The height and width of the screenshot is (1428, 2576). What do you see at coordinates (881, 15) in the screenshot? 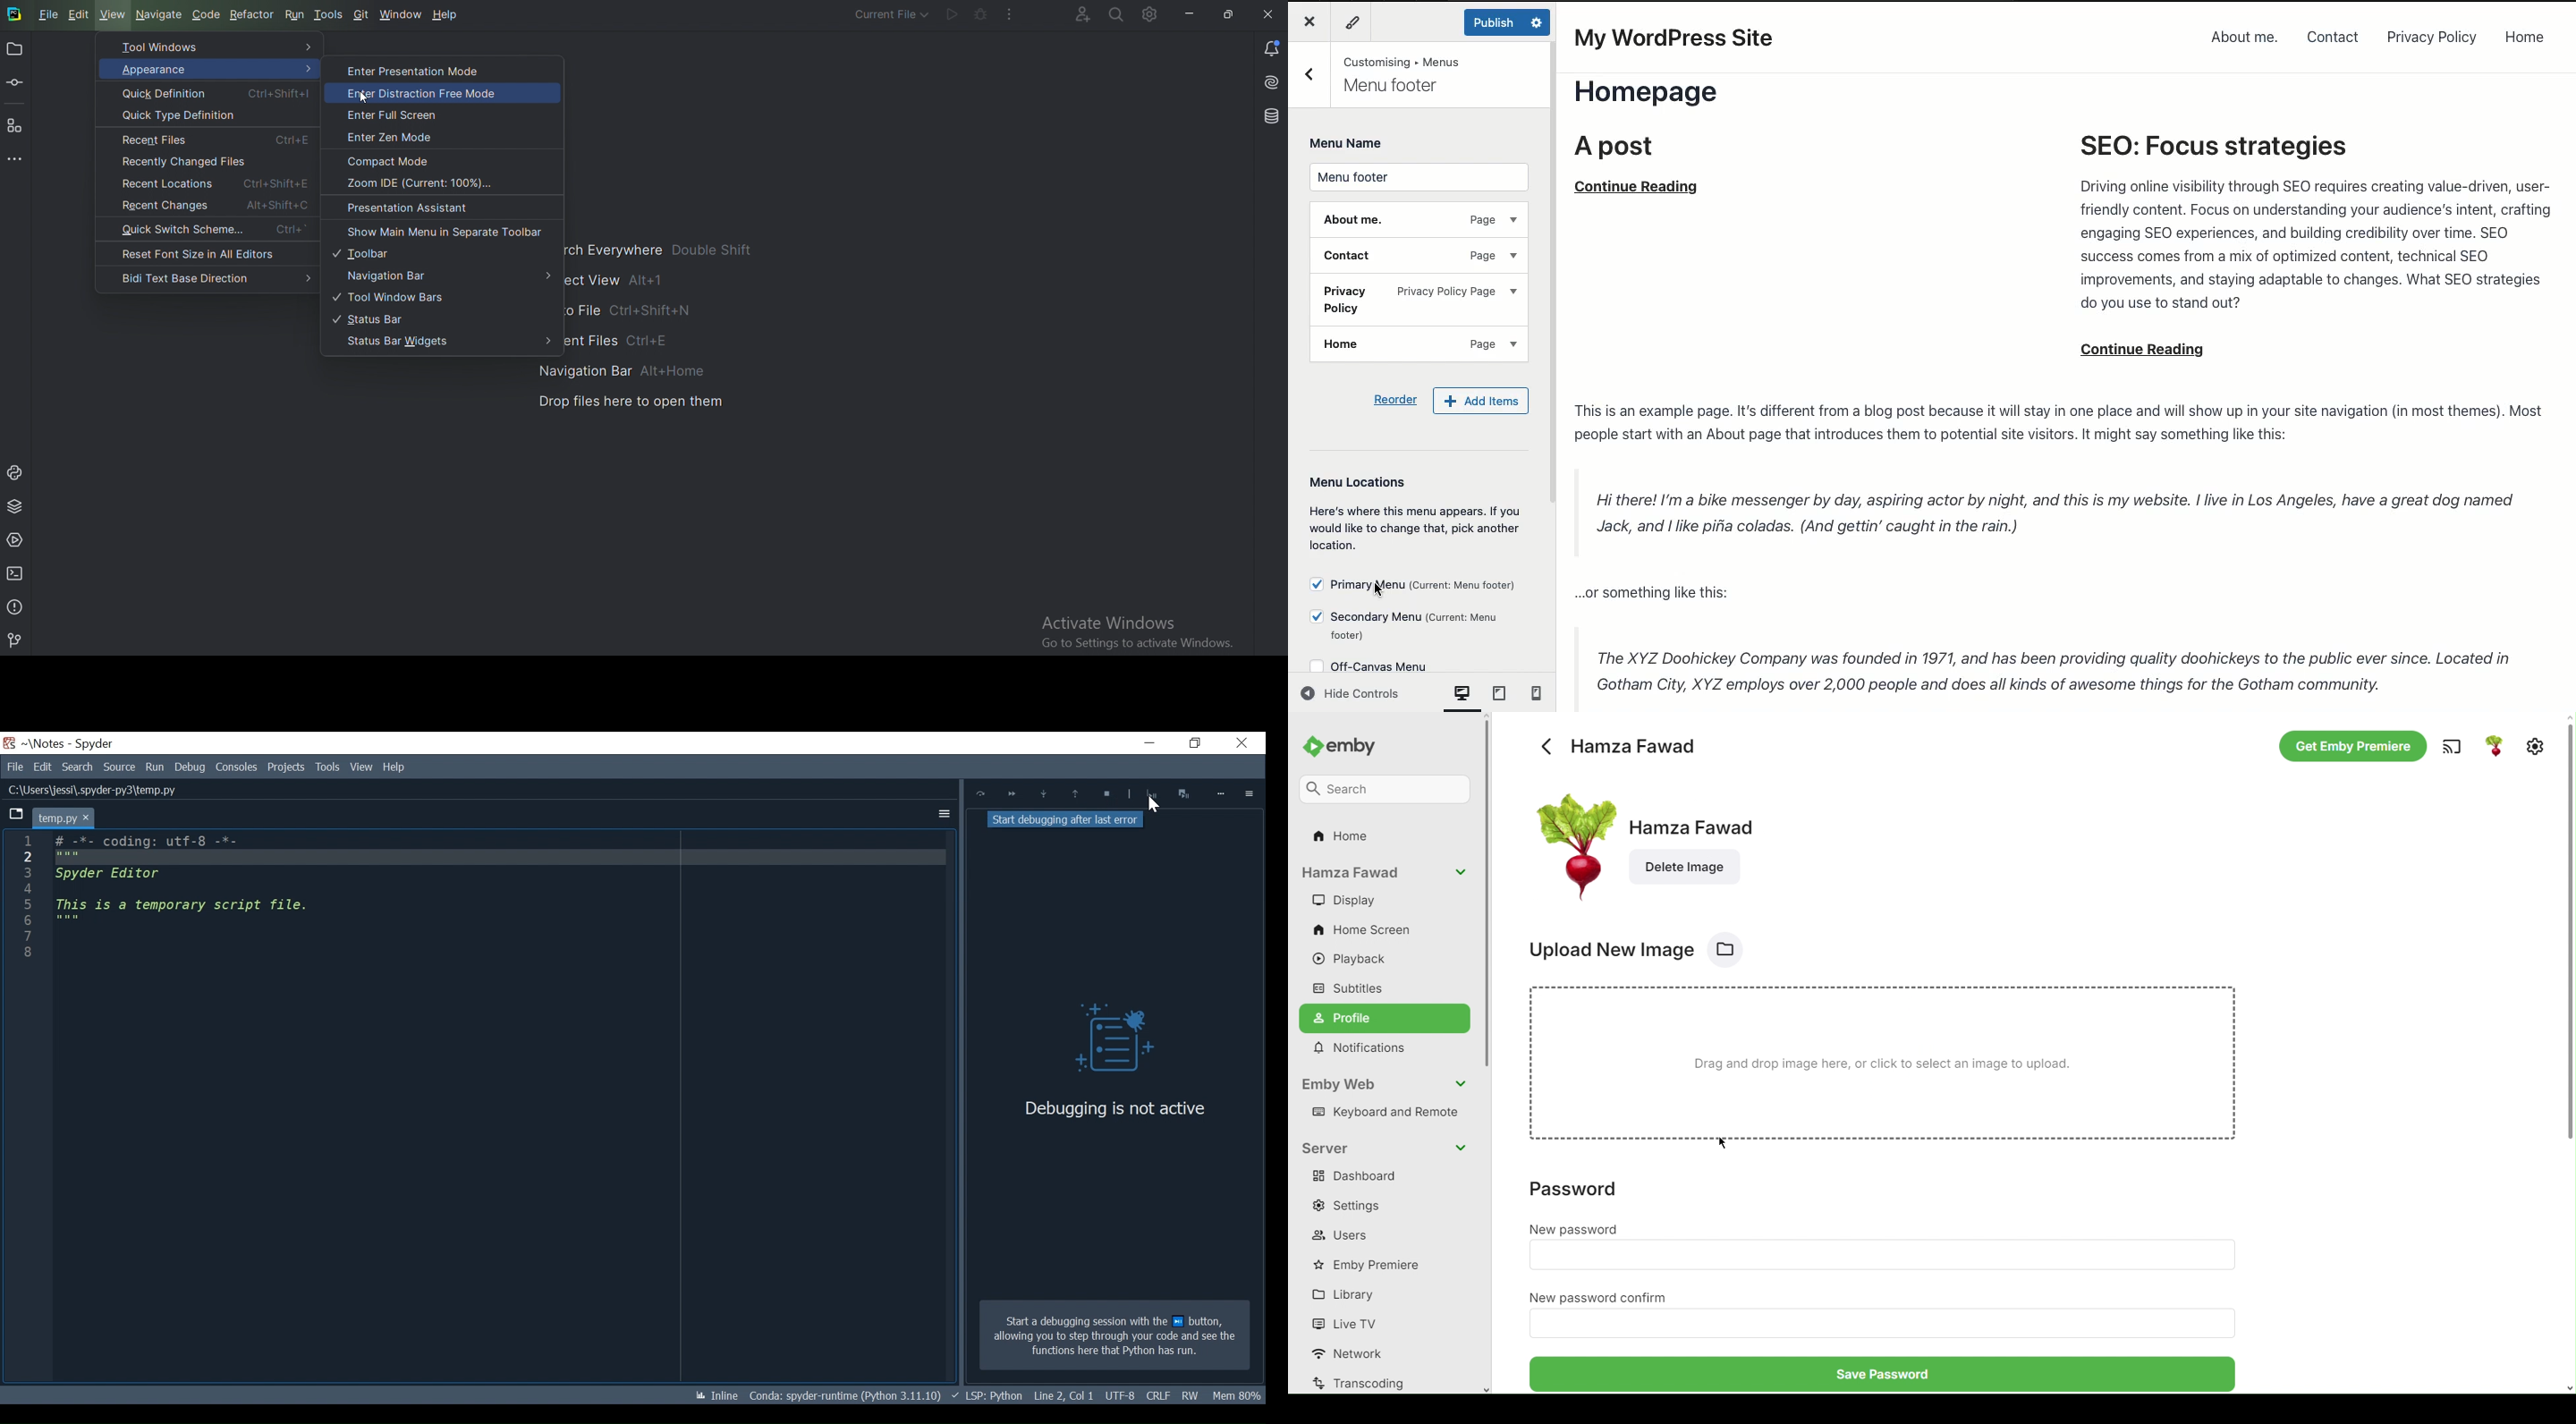
I see `Current file` at bounding box center [881, 15].